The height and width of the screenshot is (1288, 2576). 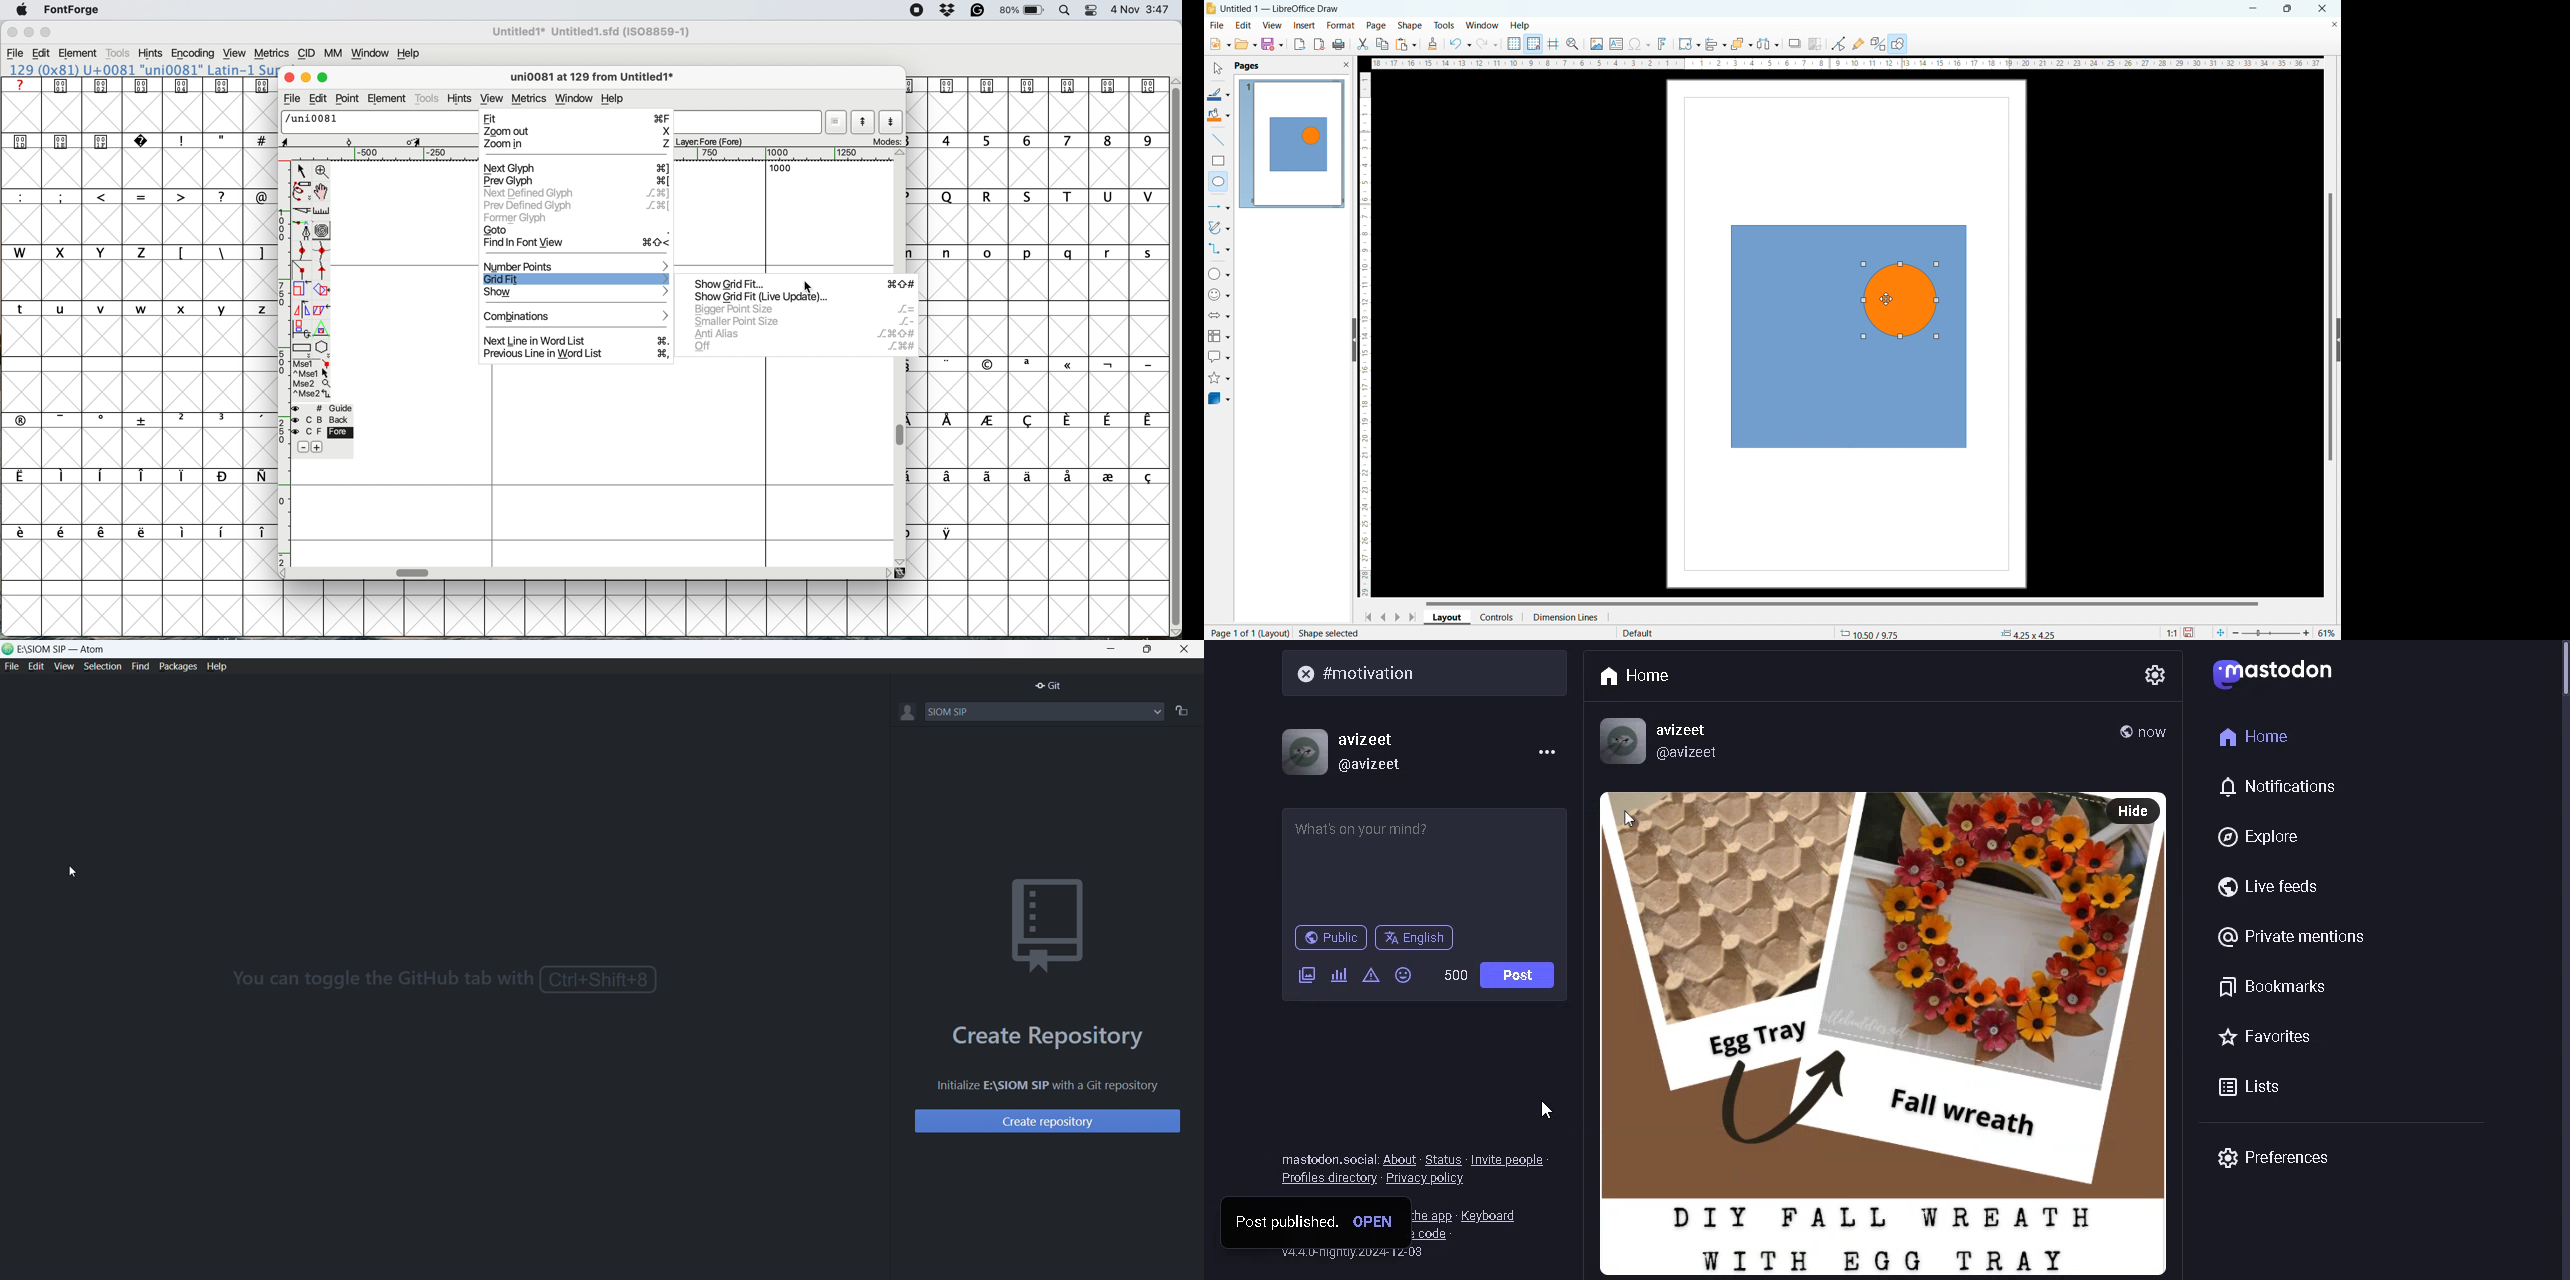 What do you see at coordinates (576, 194) in the screenshot?
I see `next defined glyph` at bounding box center [576, 194].